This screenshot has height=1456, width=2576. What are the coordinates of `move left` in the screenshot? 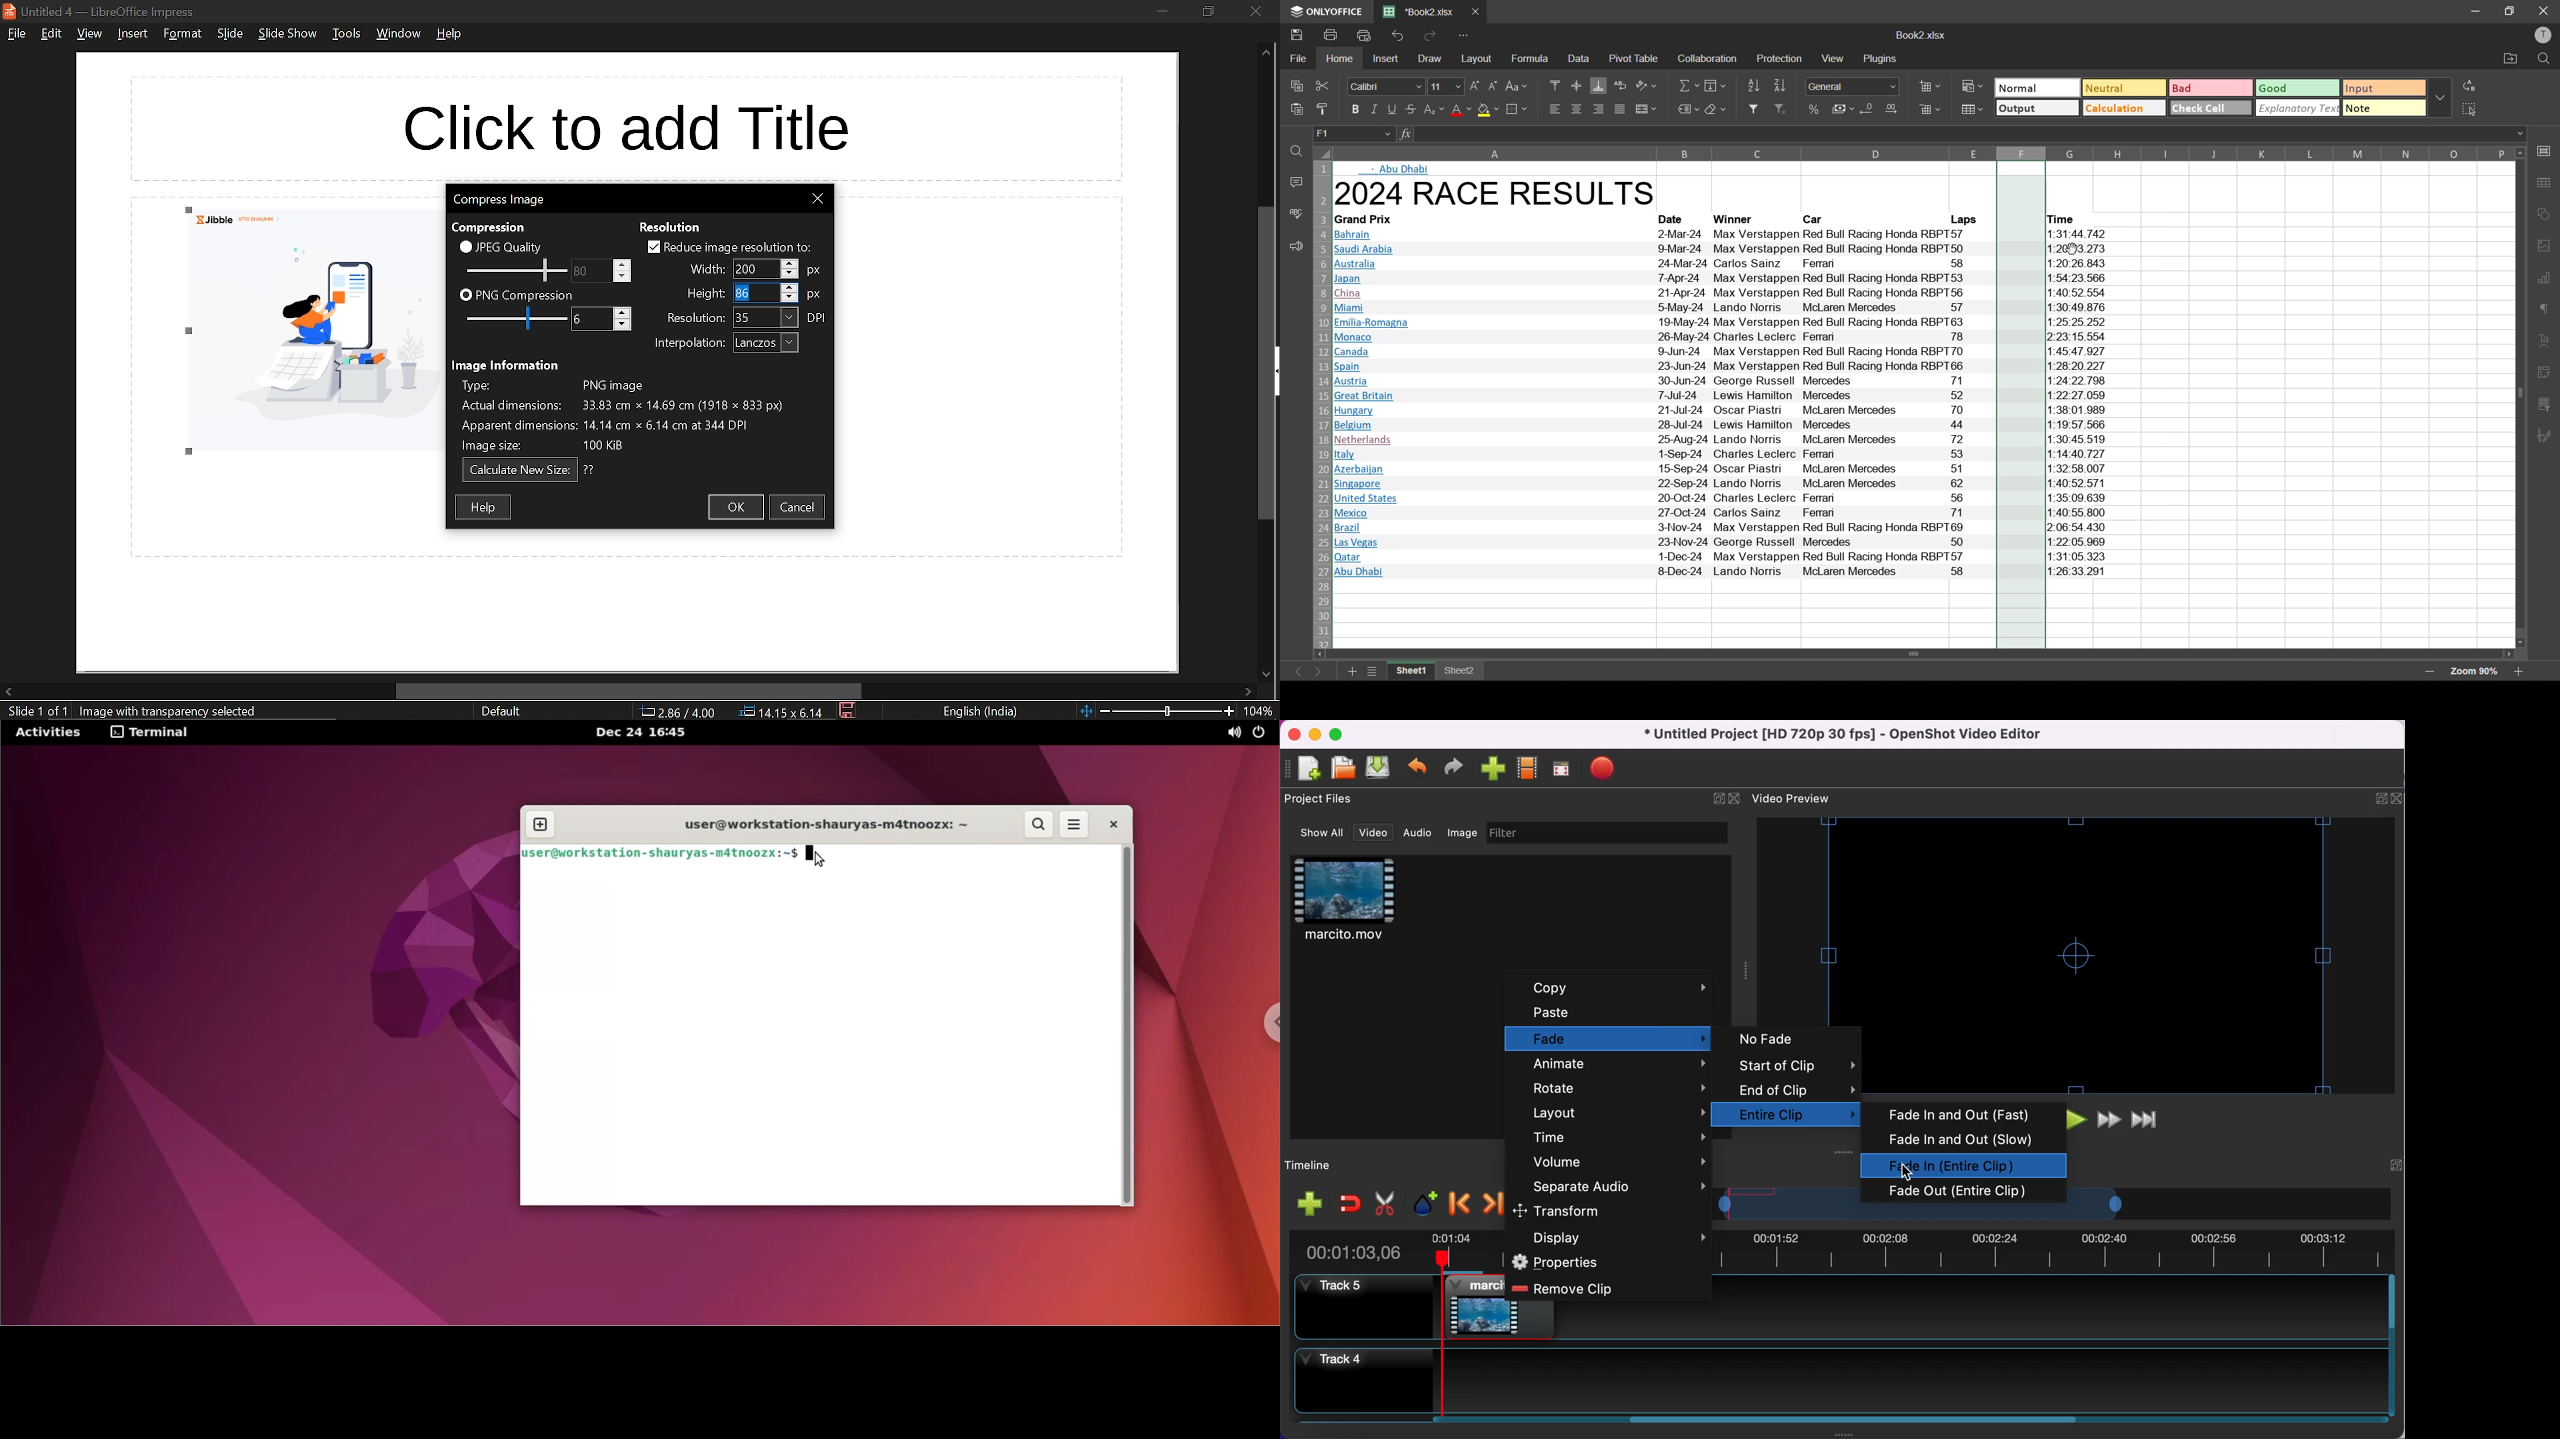 It's located at (8, 691).